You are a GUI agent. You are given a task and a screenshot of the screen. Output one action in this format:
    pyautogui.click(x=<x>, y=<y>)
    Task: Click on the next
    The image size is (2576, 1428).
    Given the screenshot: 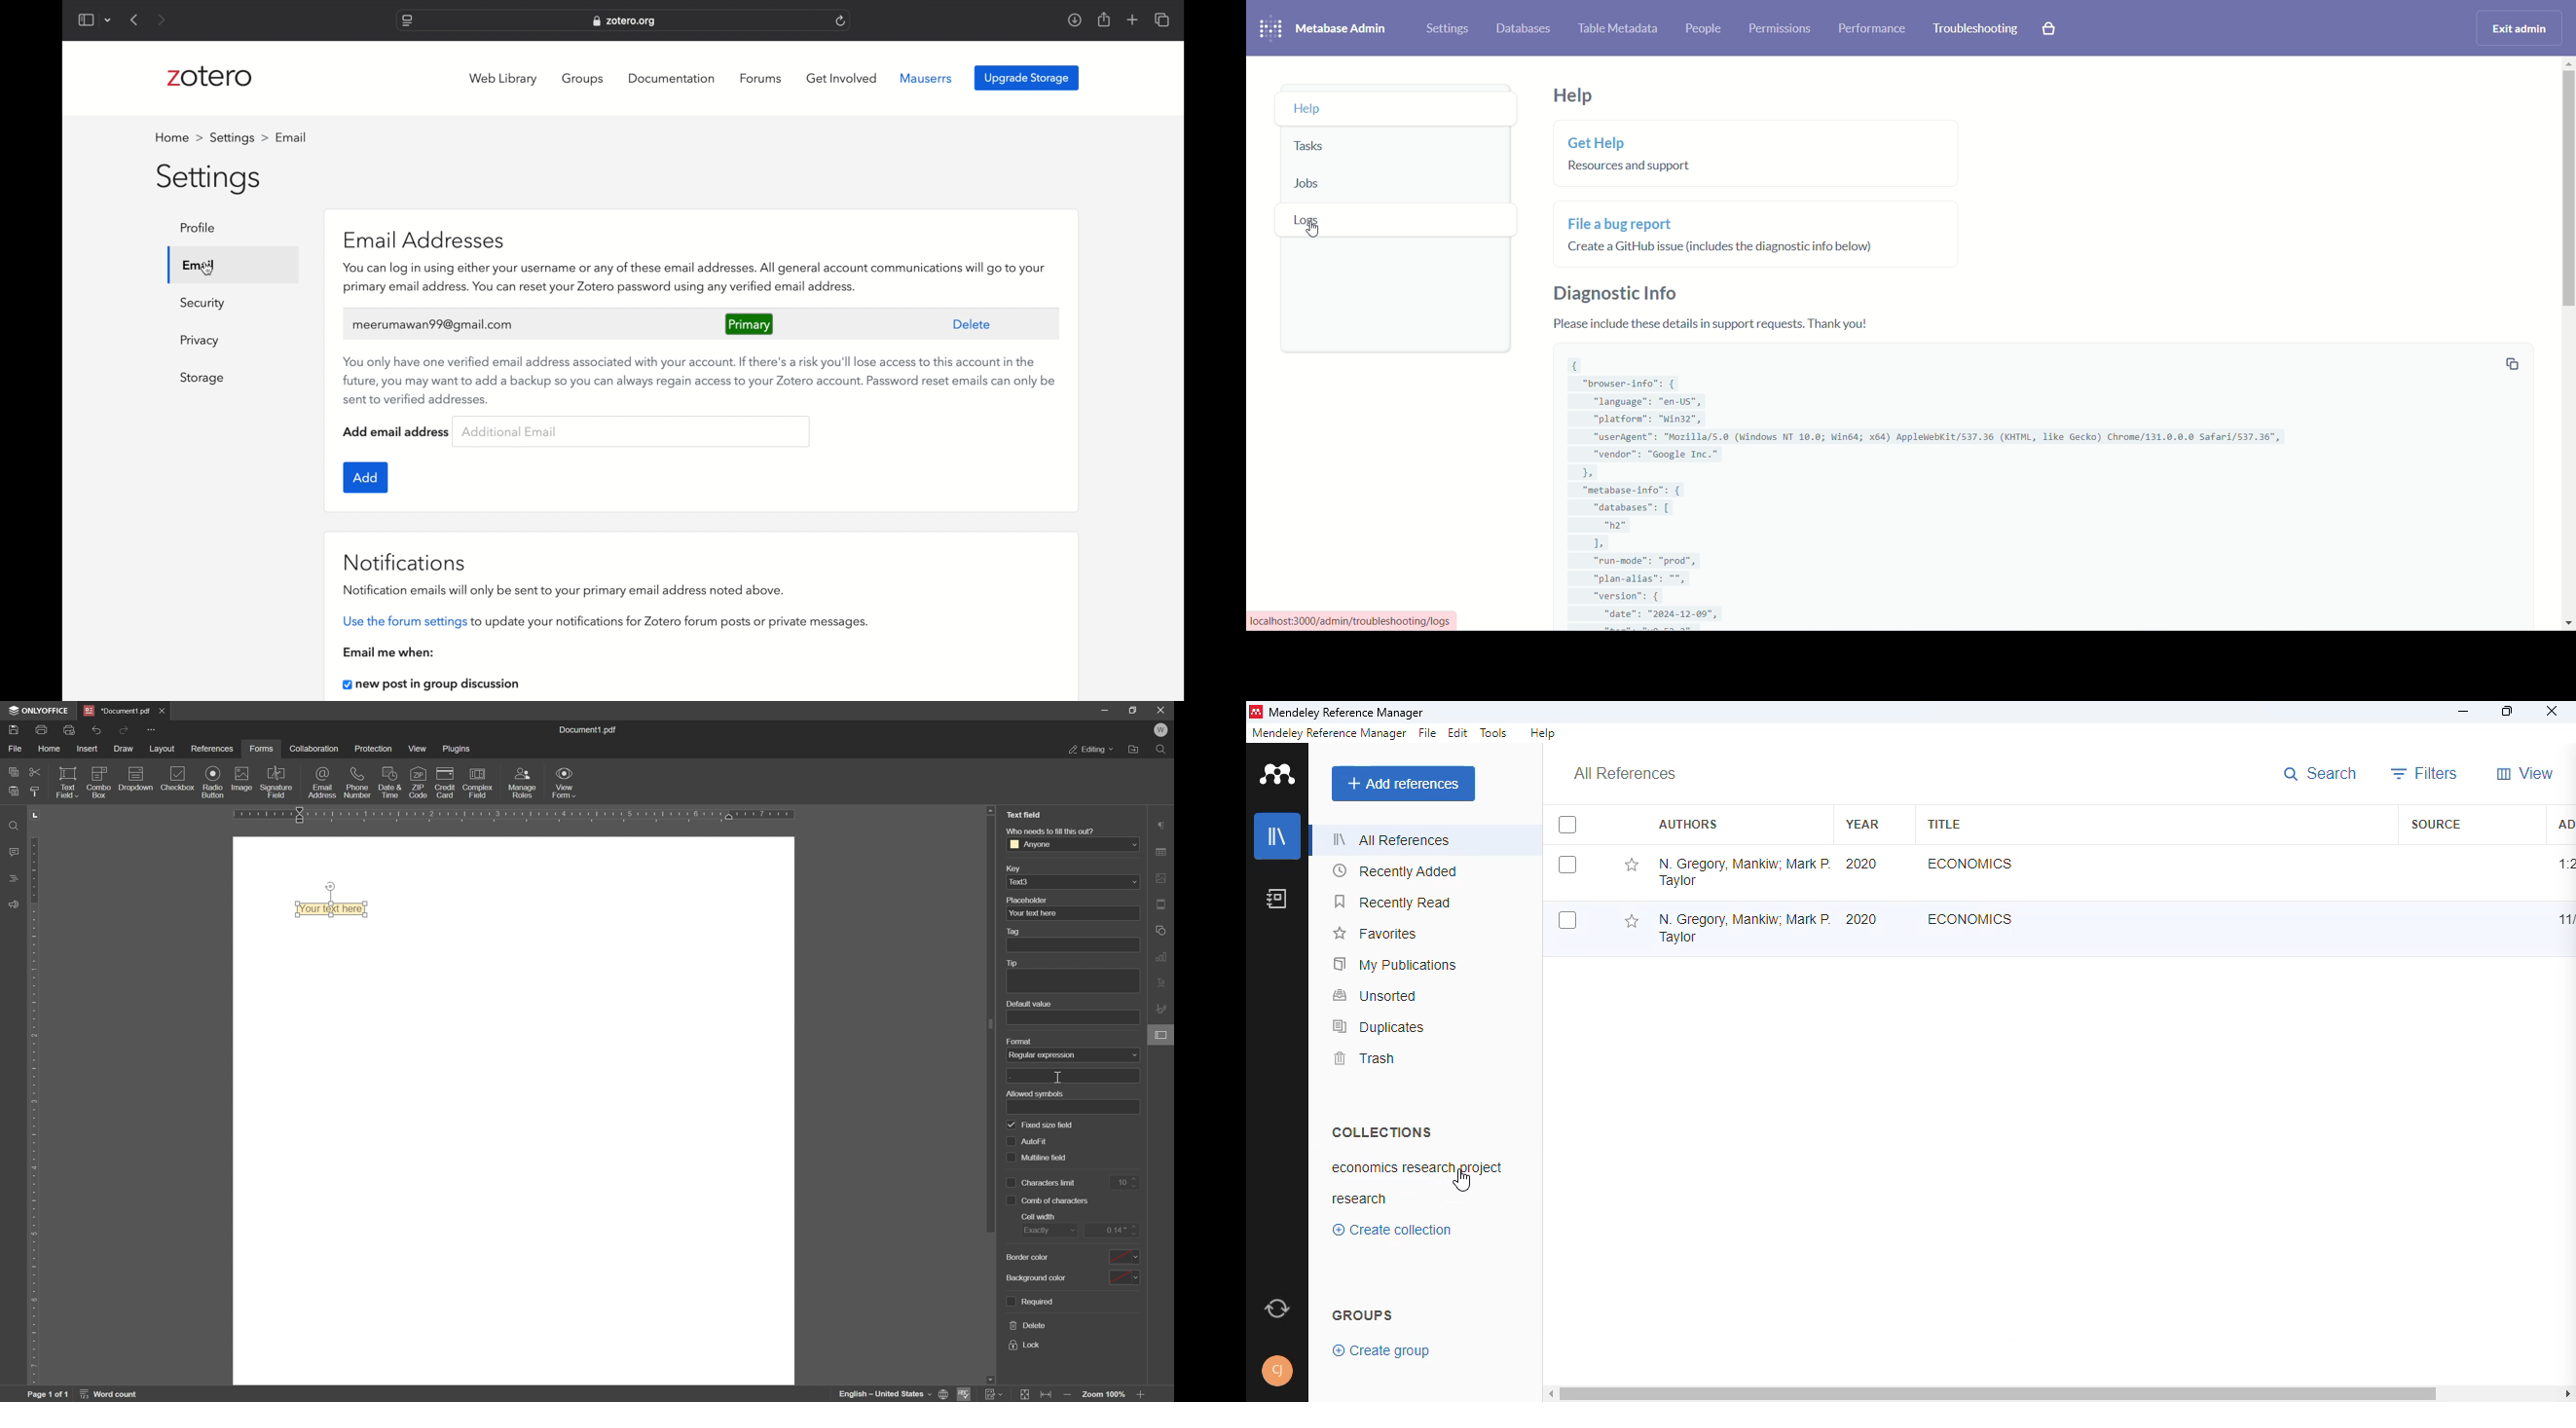 What is the action you would take?
    pyautogui.click(x=164, y=20)
    